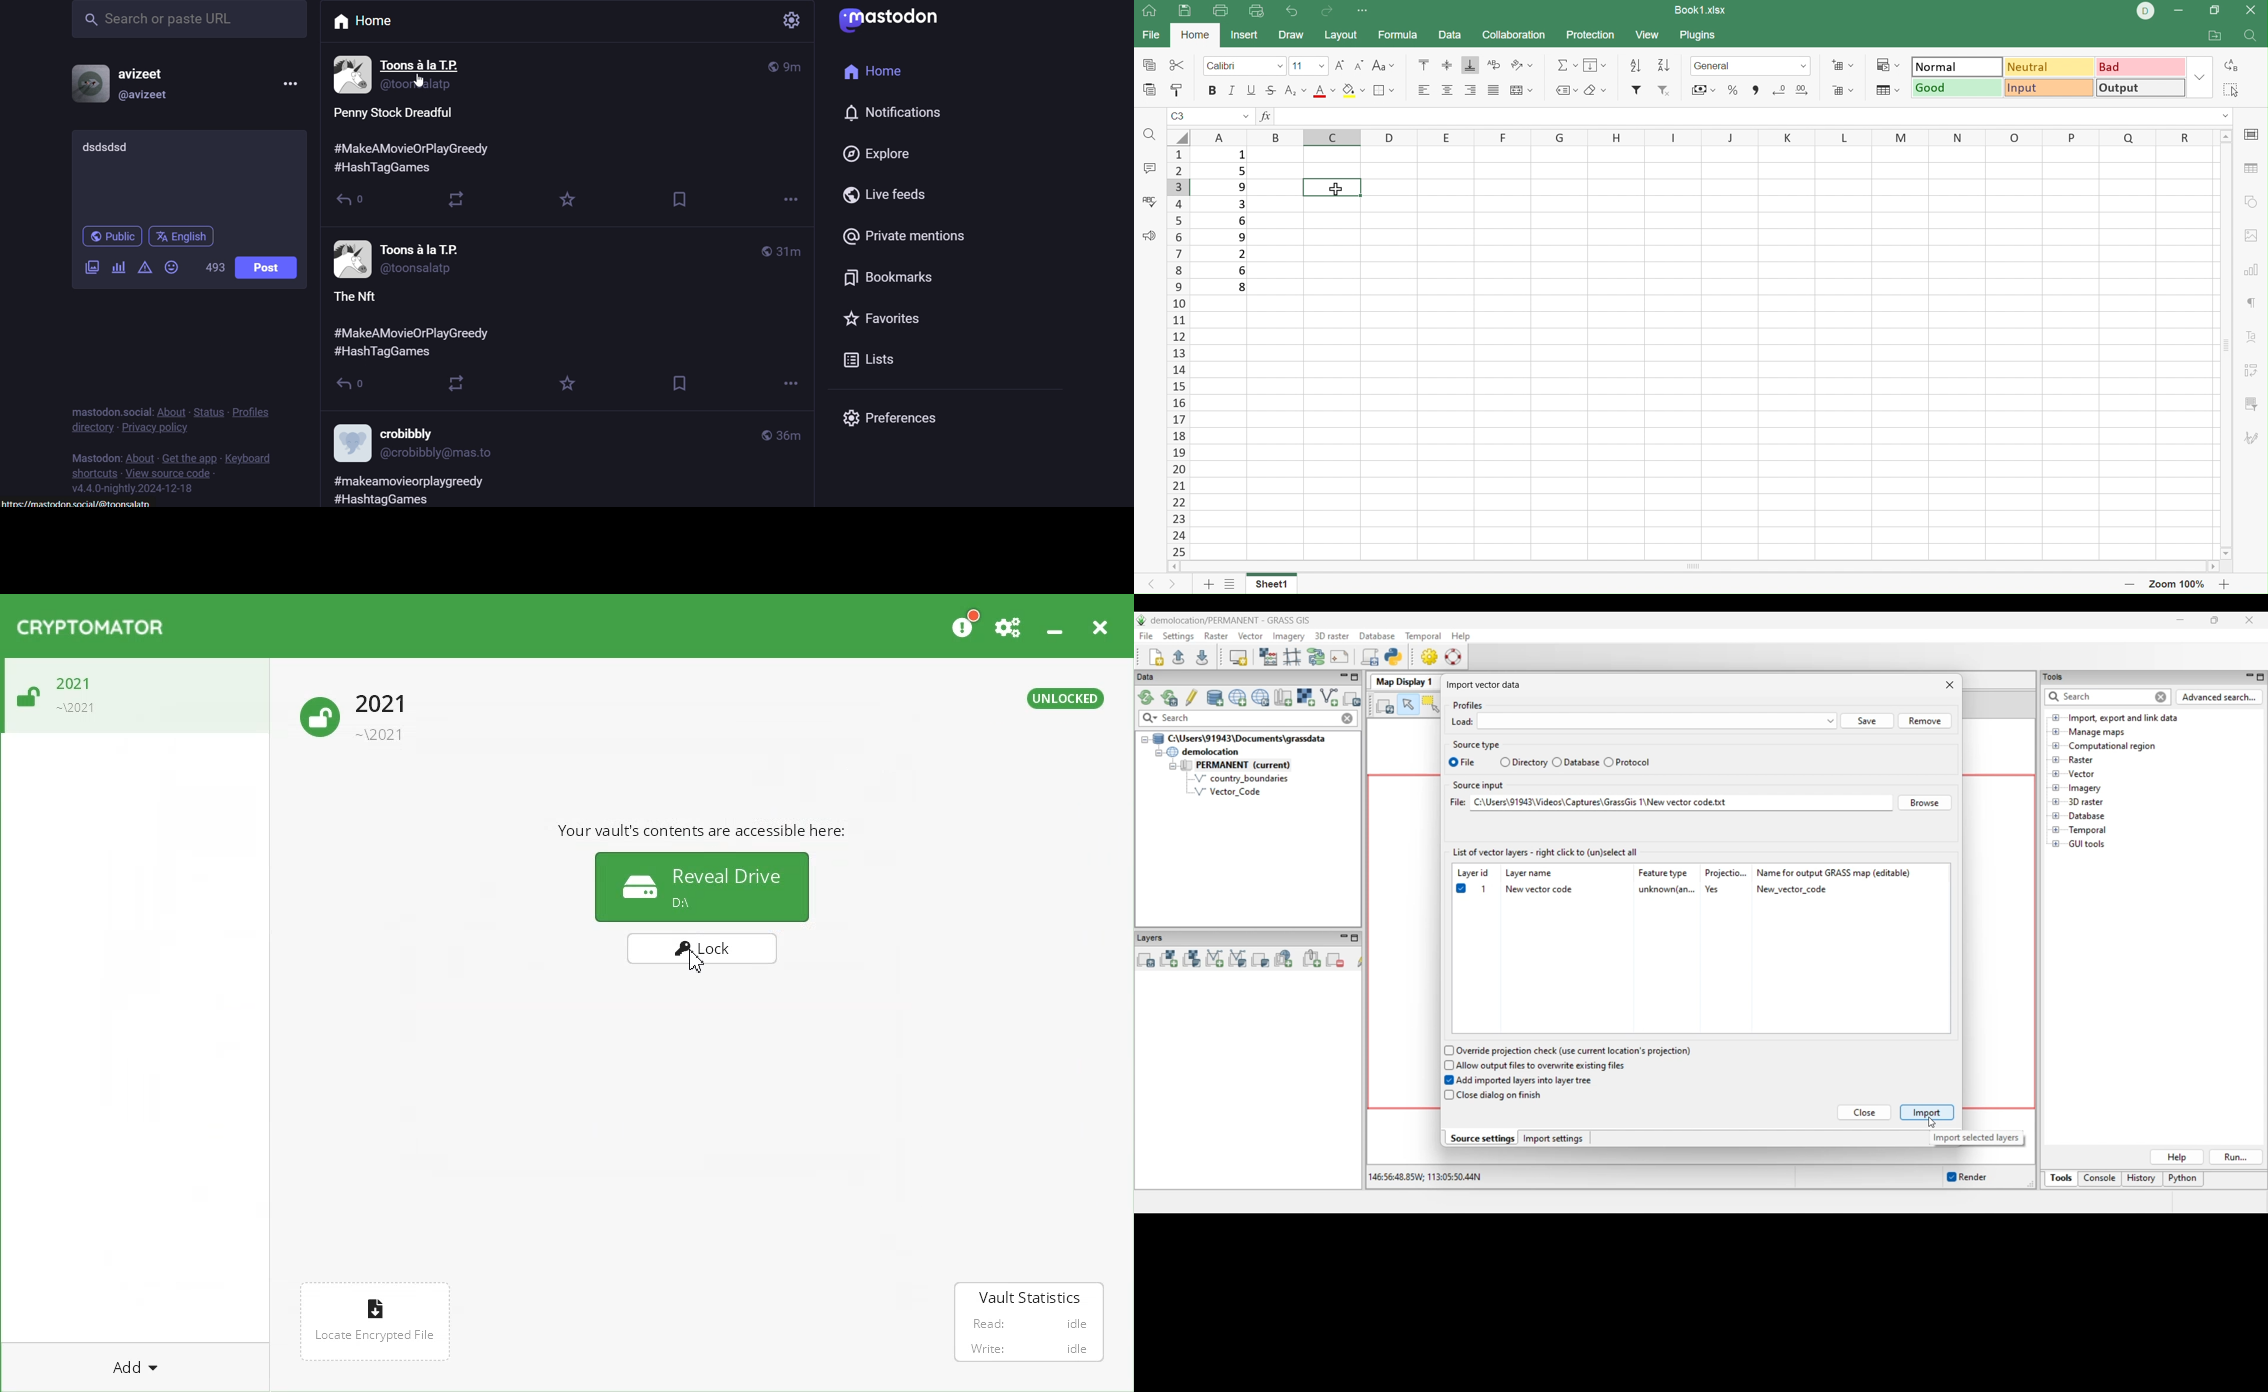 Image resolution: width=2268 pixels, height=1400 pixels. Describe the element at coordinates (182, 237) in the screenshot. I see `language` at that location.